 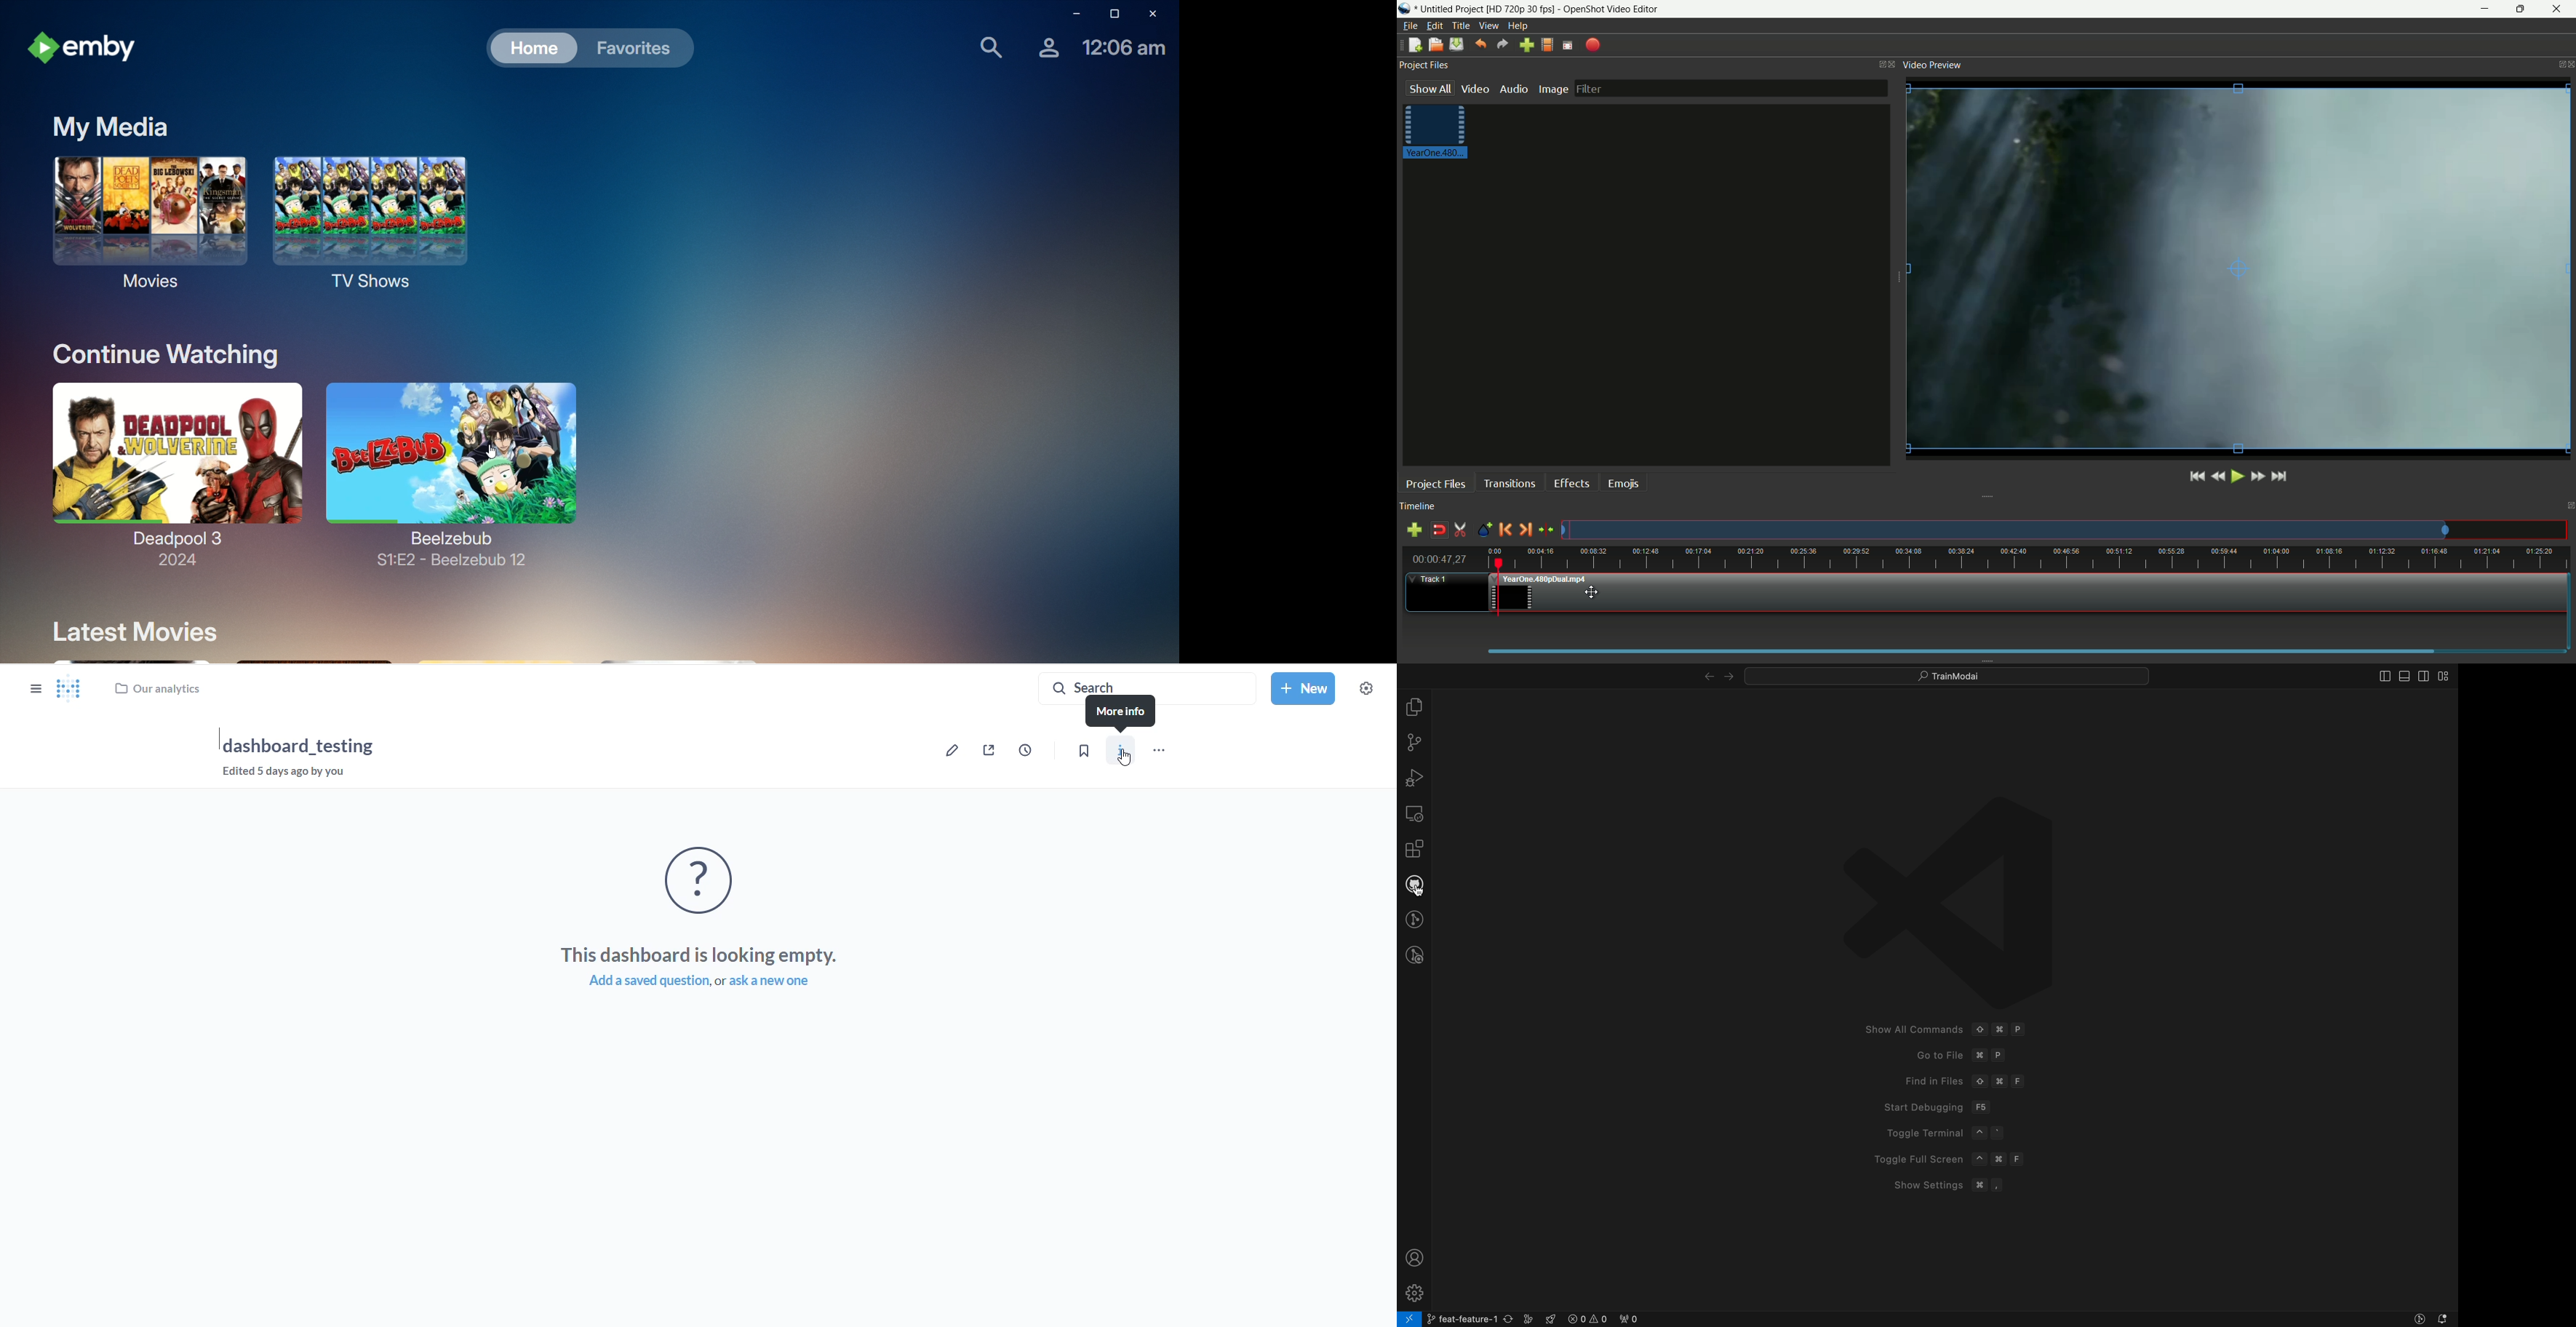 What do you see at coordinates (638, 982) in the screenshot?
I see `add a saved question` at bounding box center [638, 982].